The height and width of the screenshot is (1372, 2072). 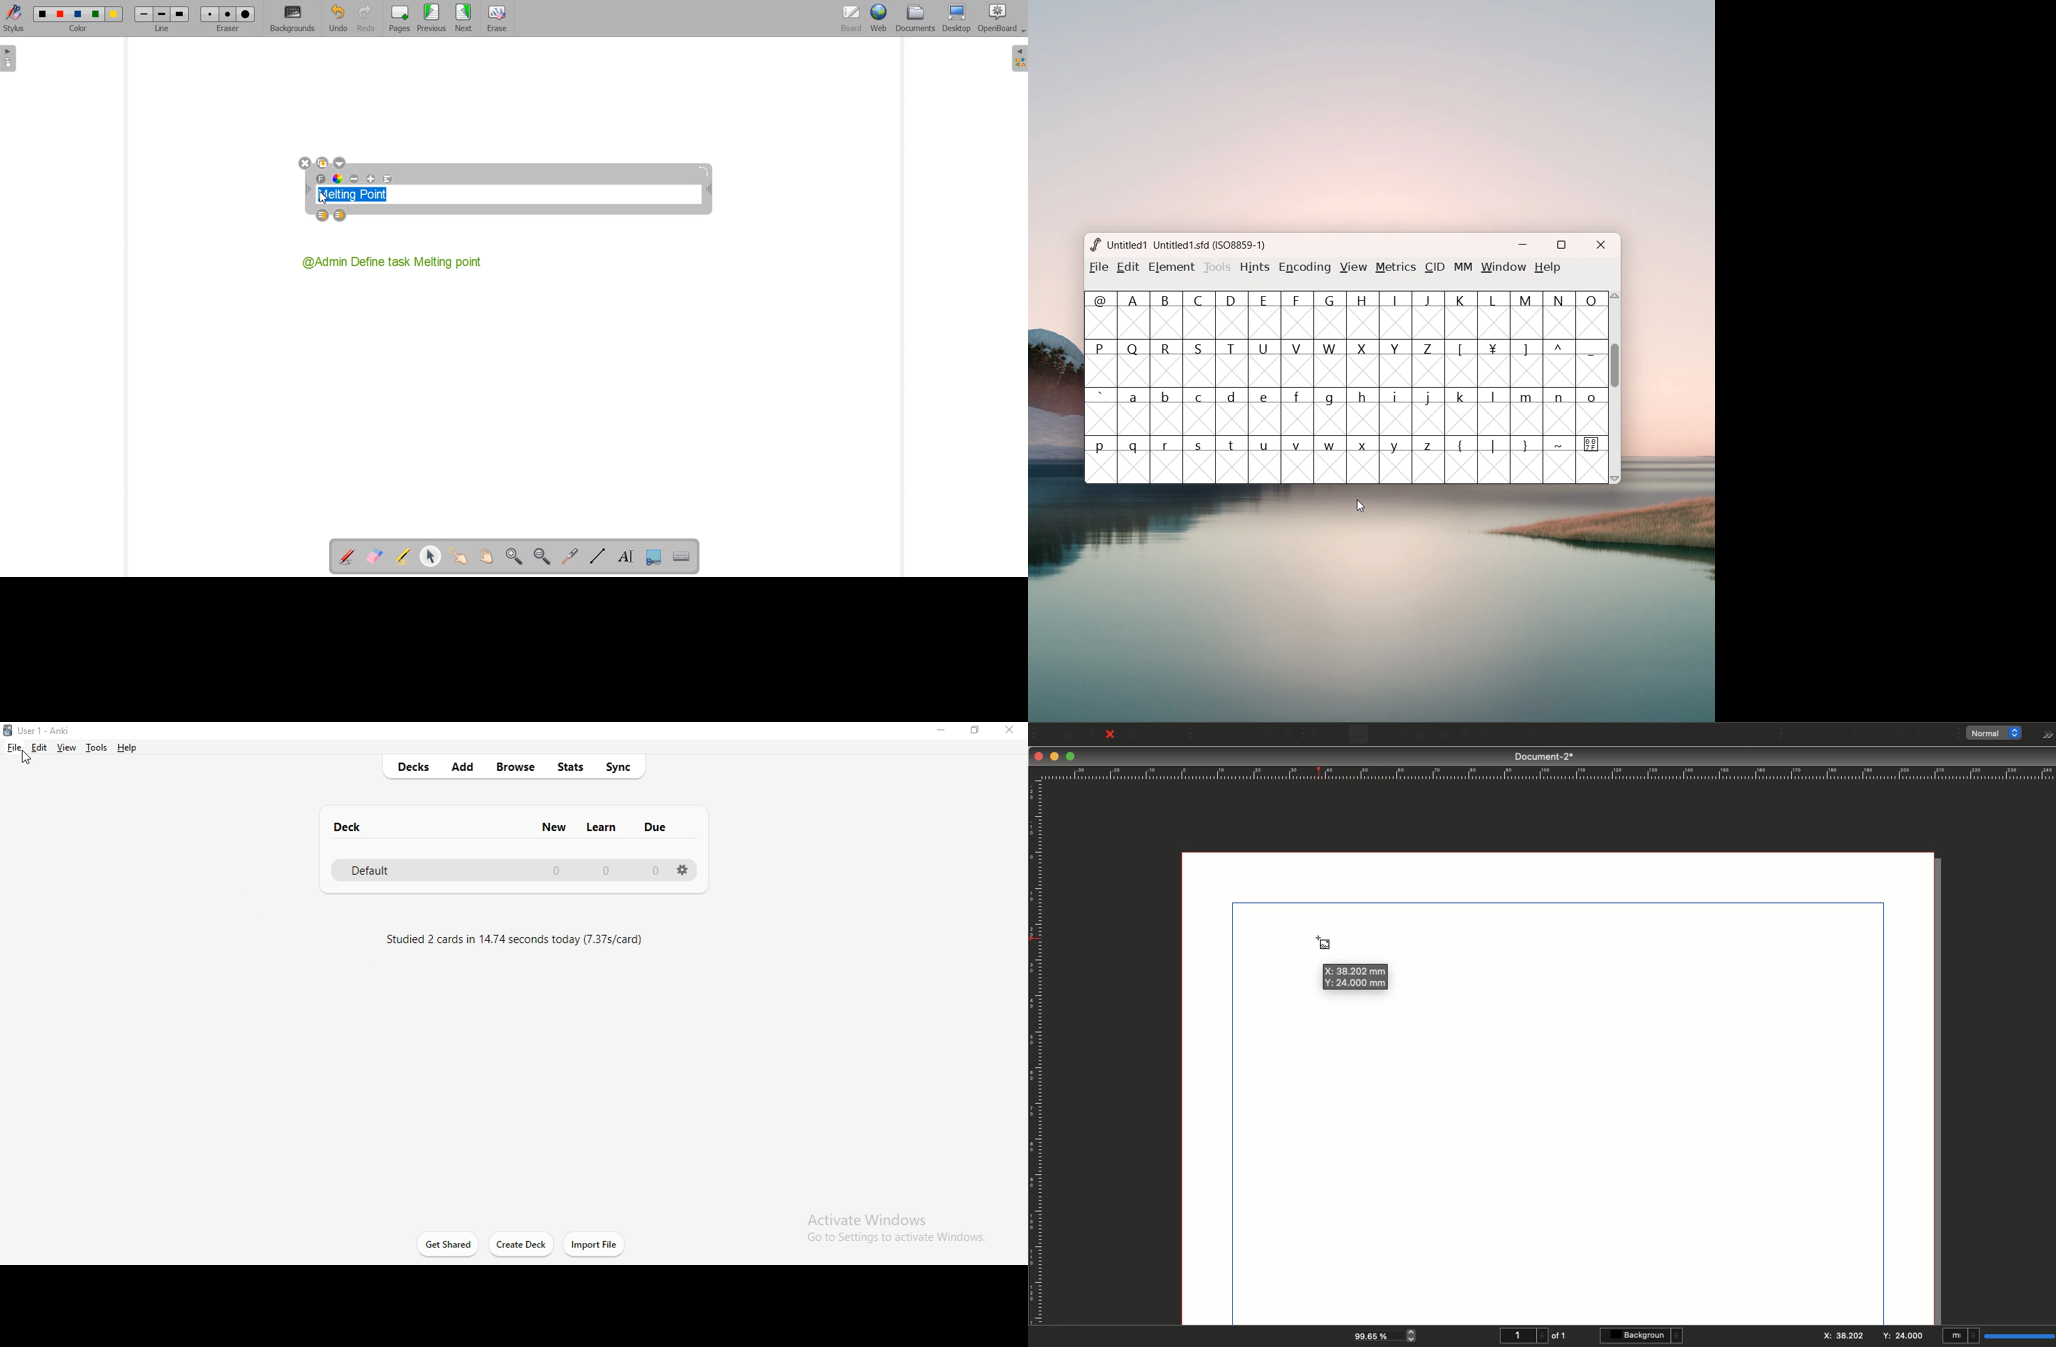 I want to click on Unlink text frames, so click(x=1697, y=734).